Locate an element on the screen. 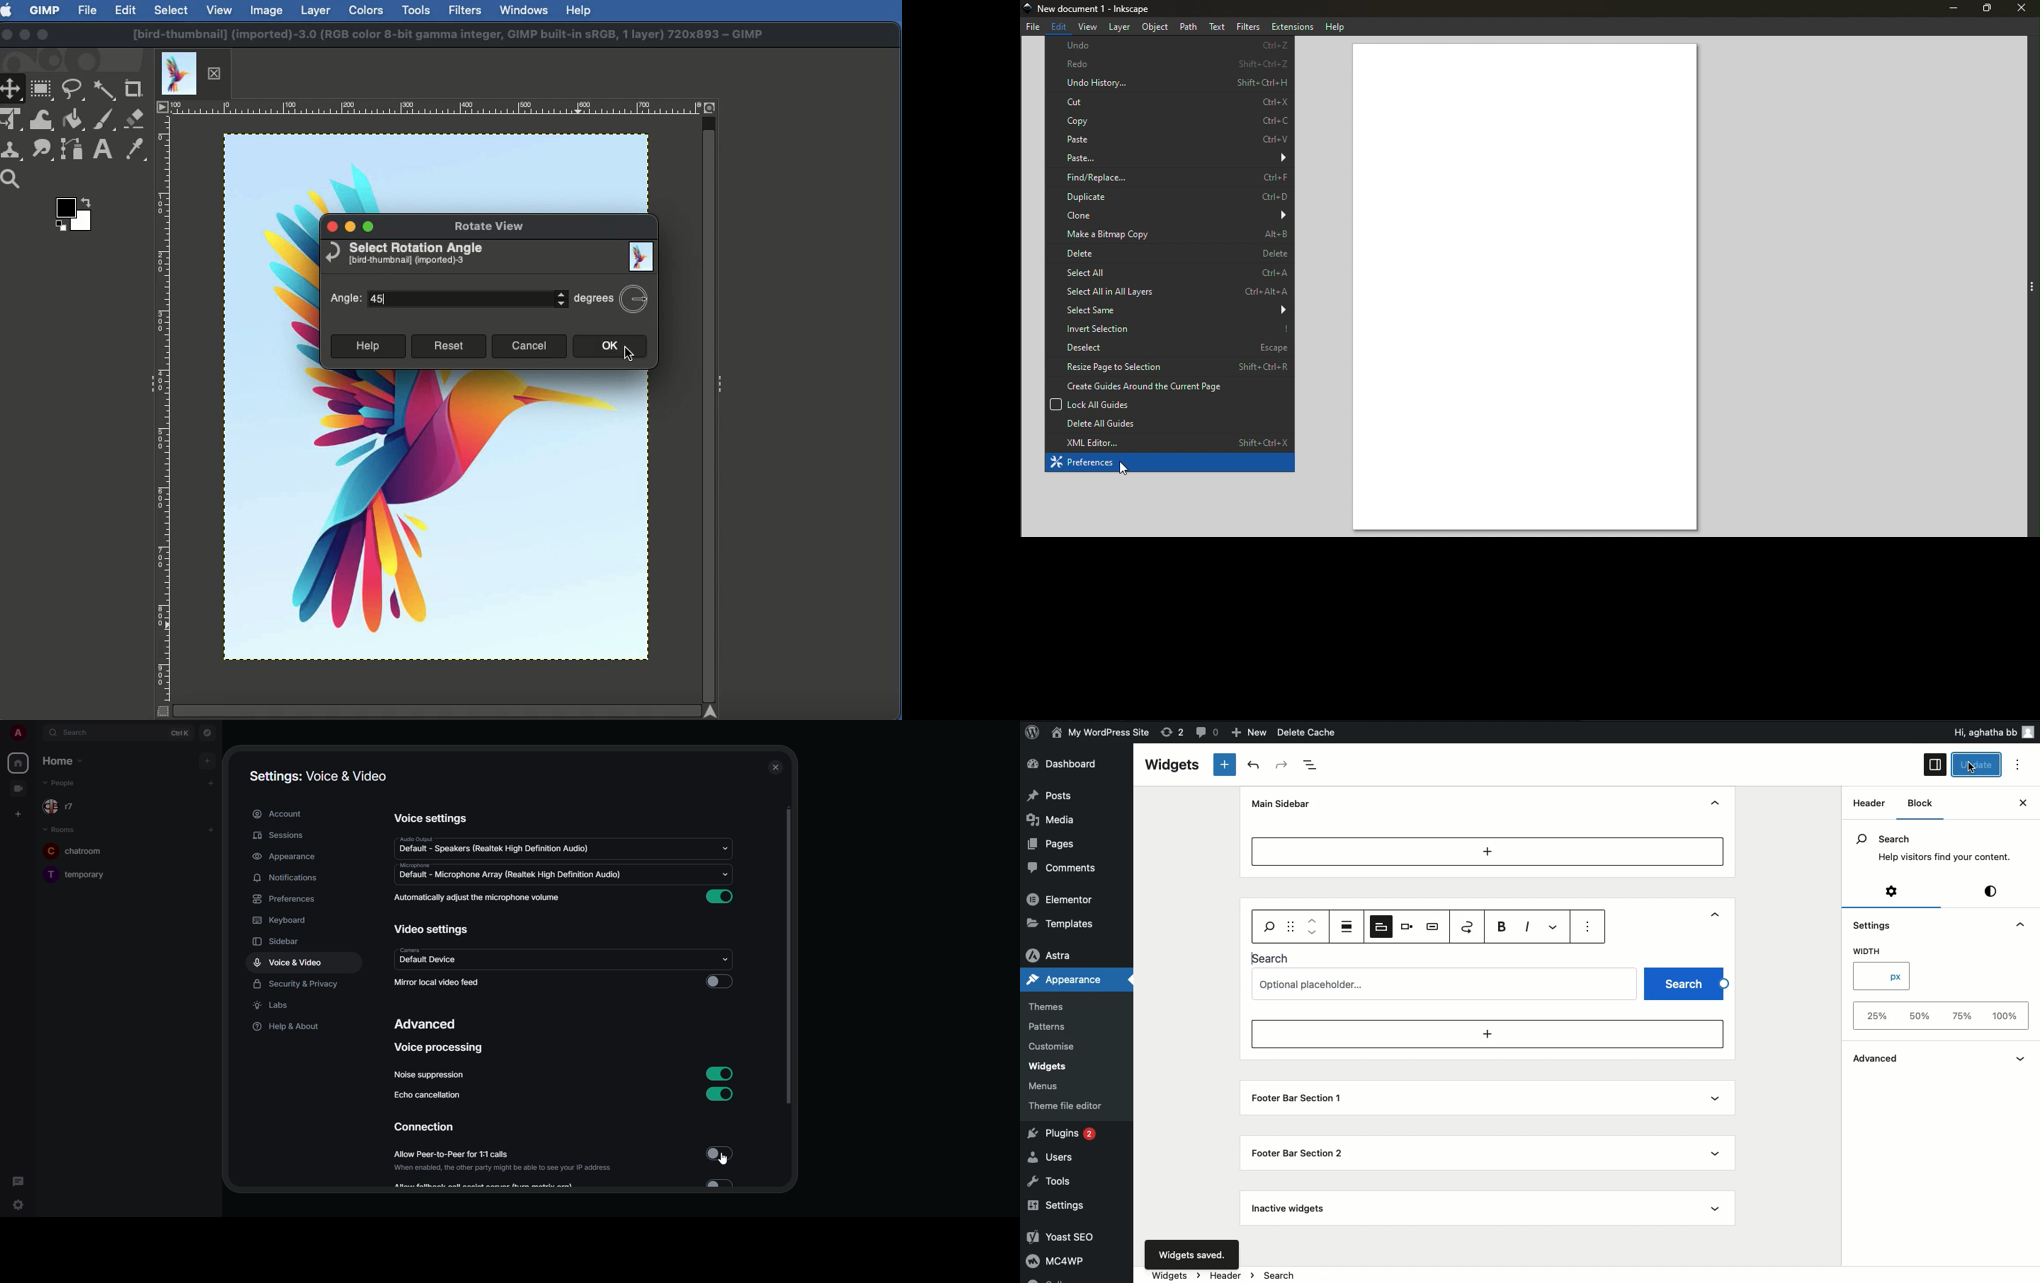 The image size is (2044, 1288). MC4WP is located at coordinates (1062, 1264).